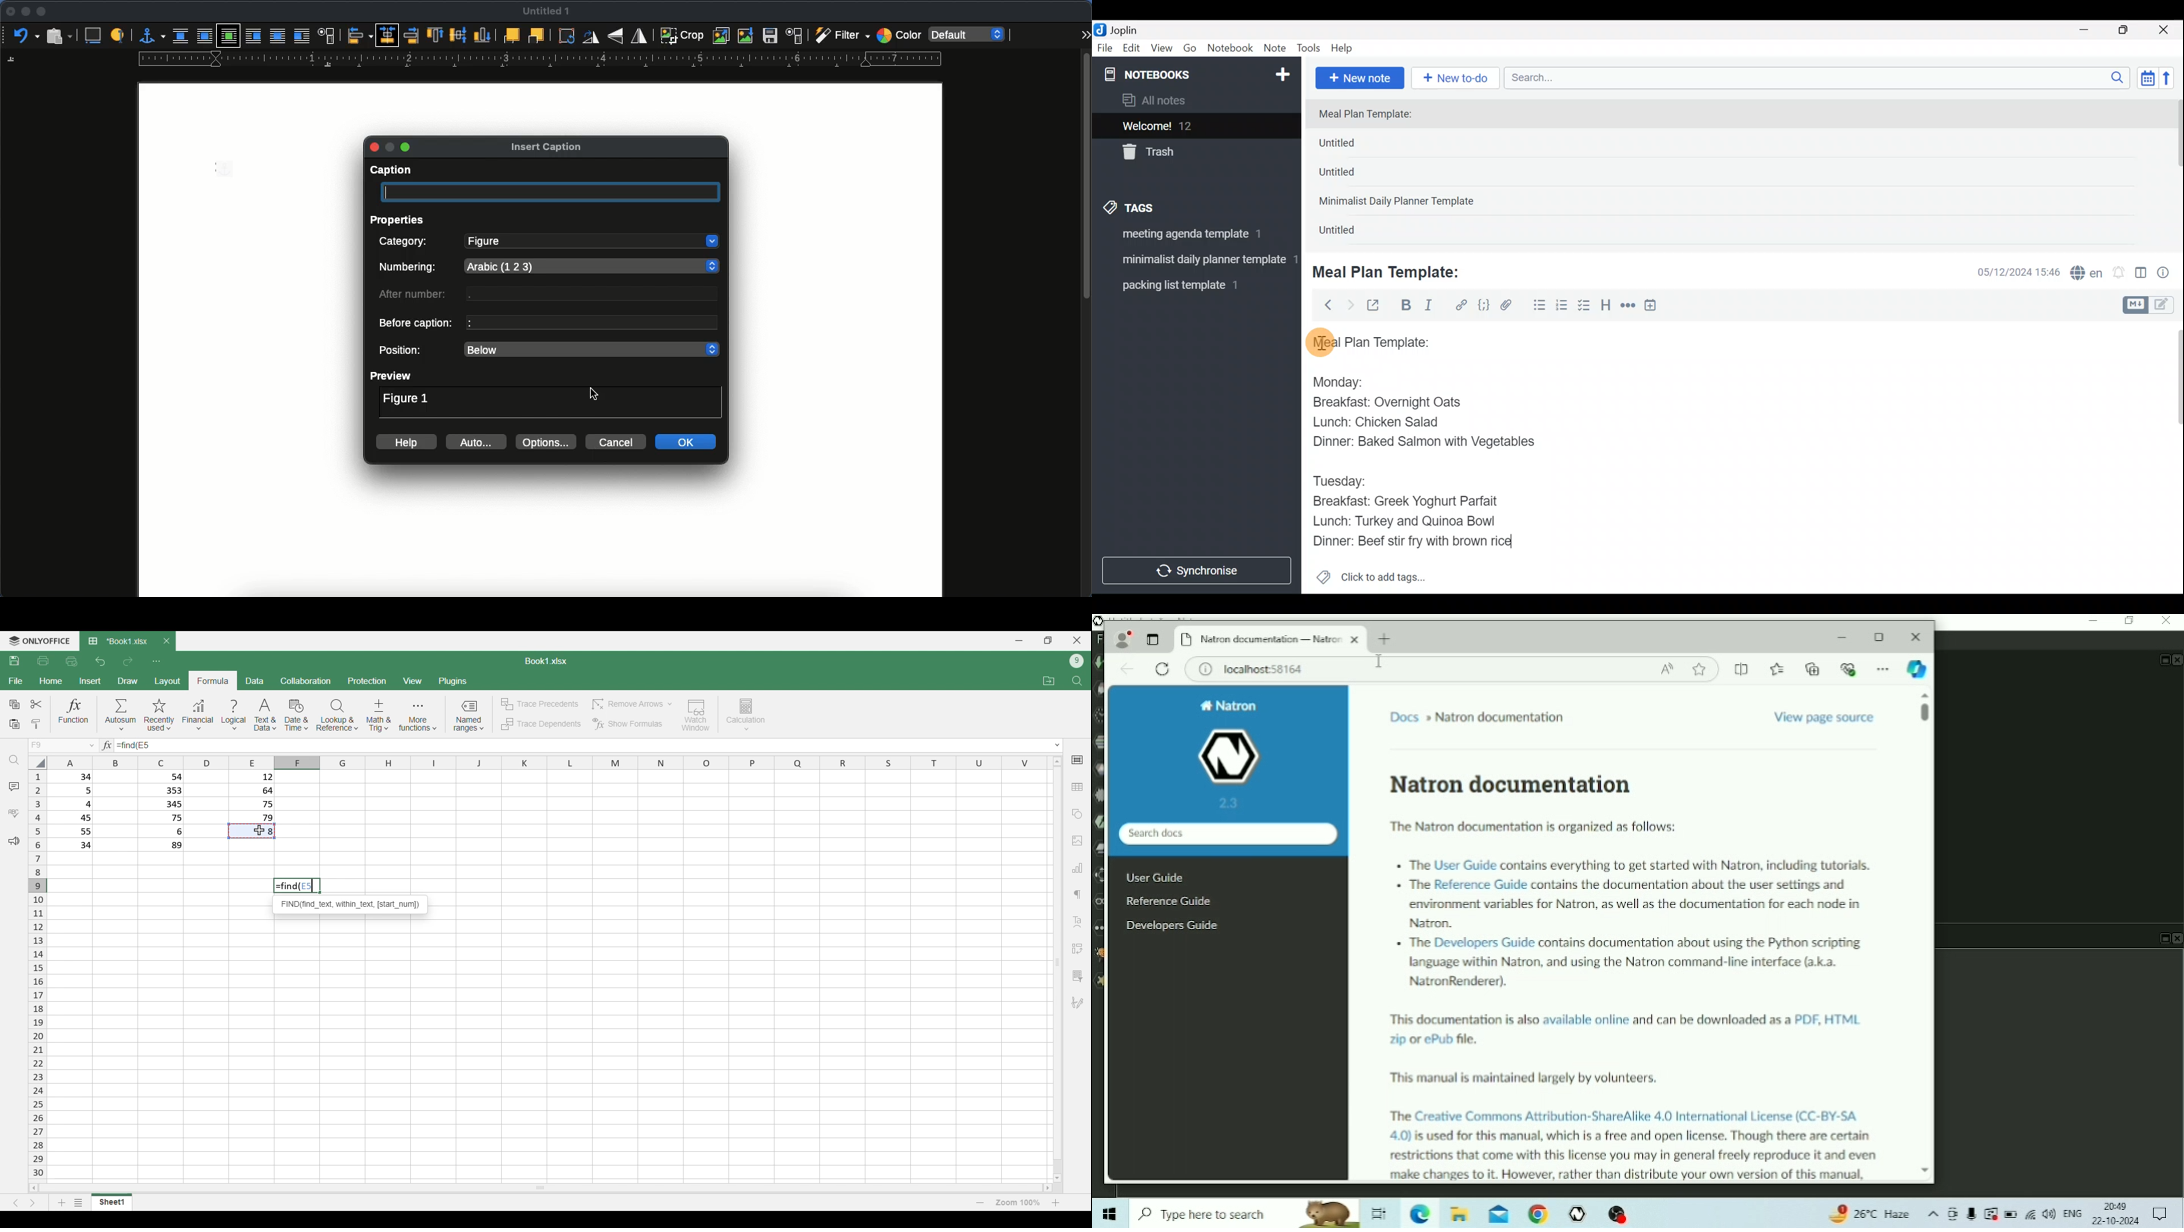 The width and height of the screenshot is (2184, 1232). I want to click on color, so click(898, 34).